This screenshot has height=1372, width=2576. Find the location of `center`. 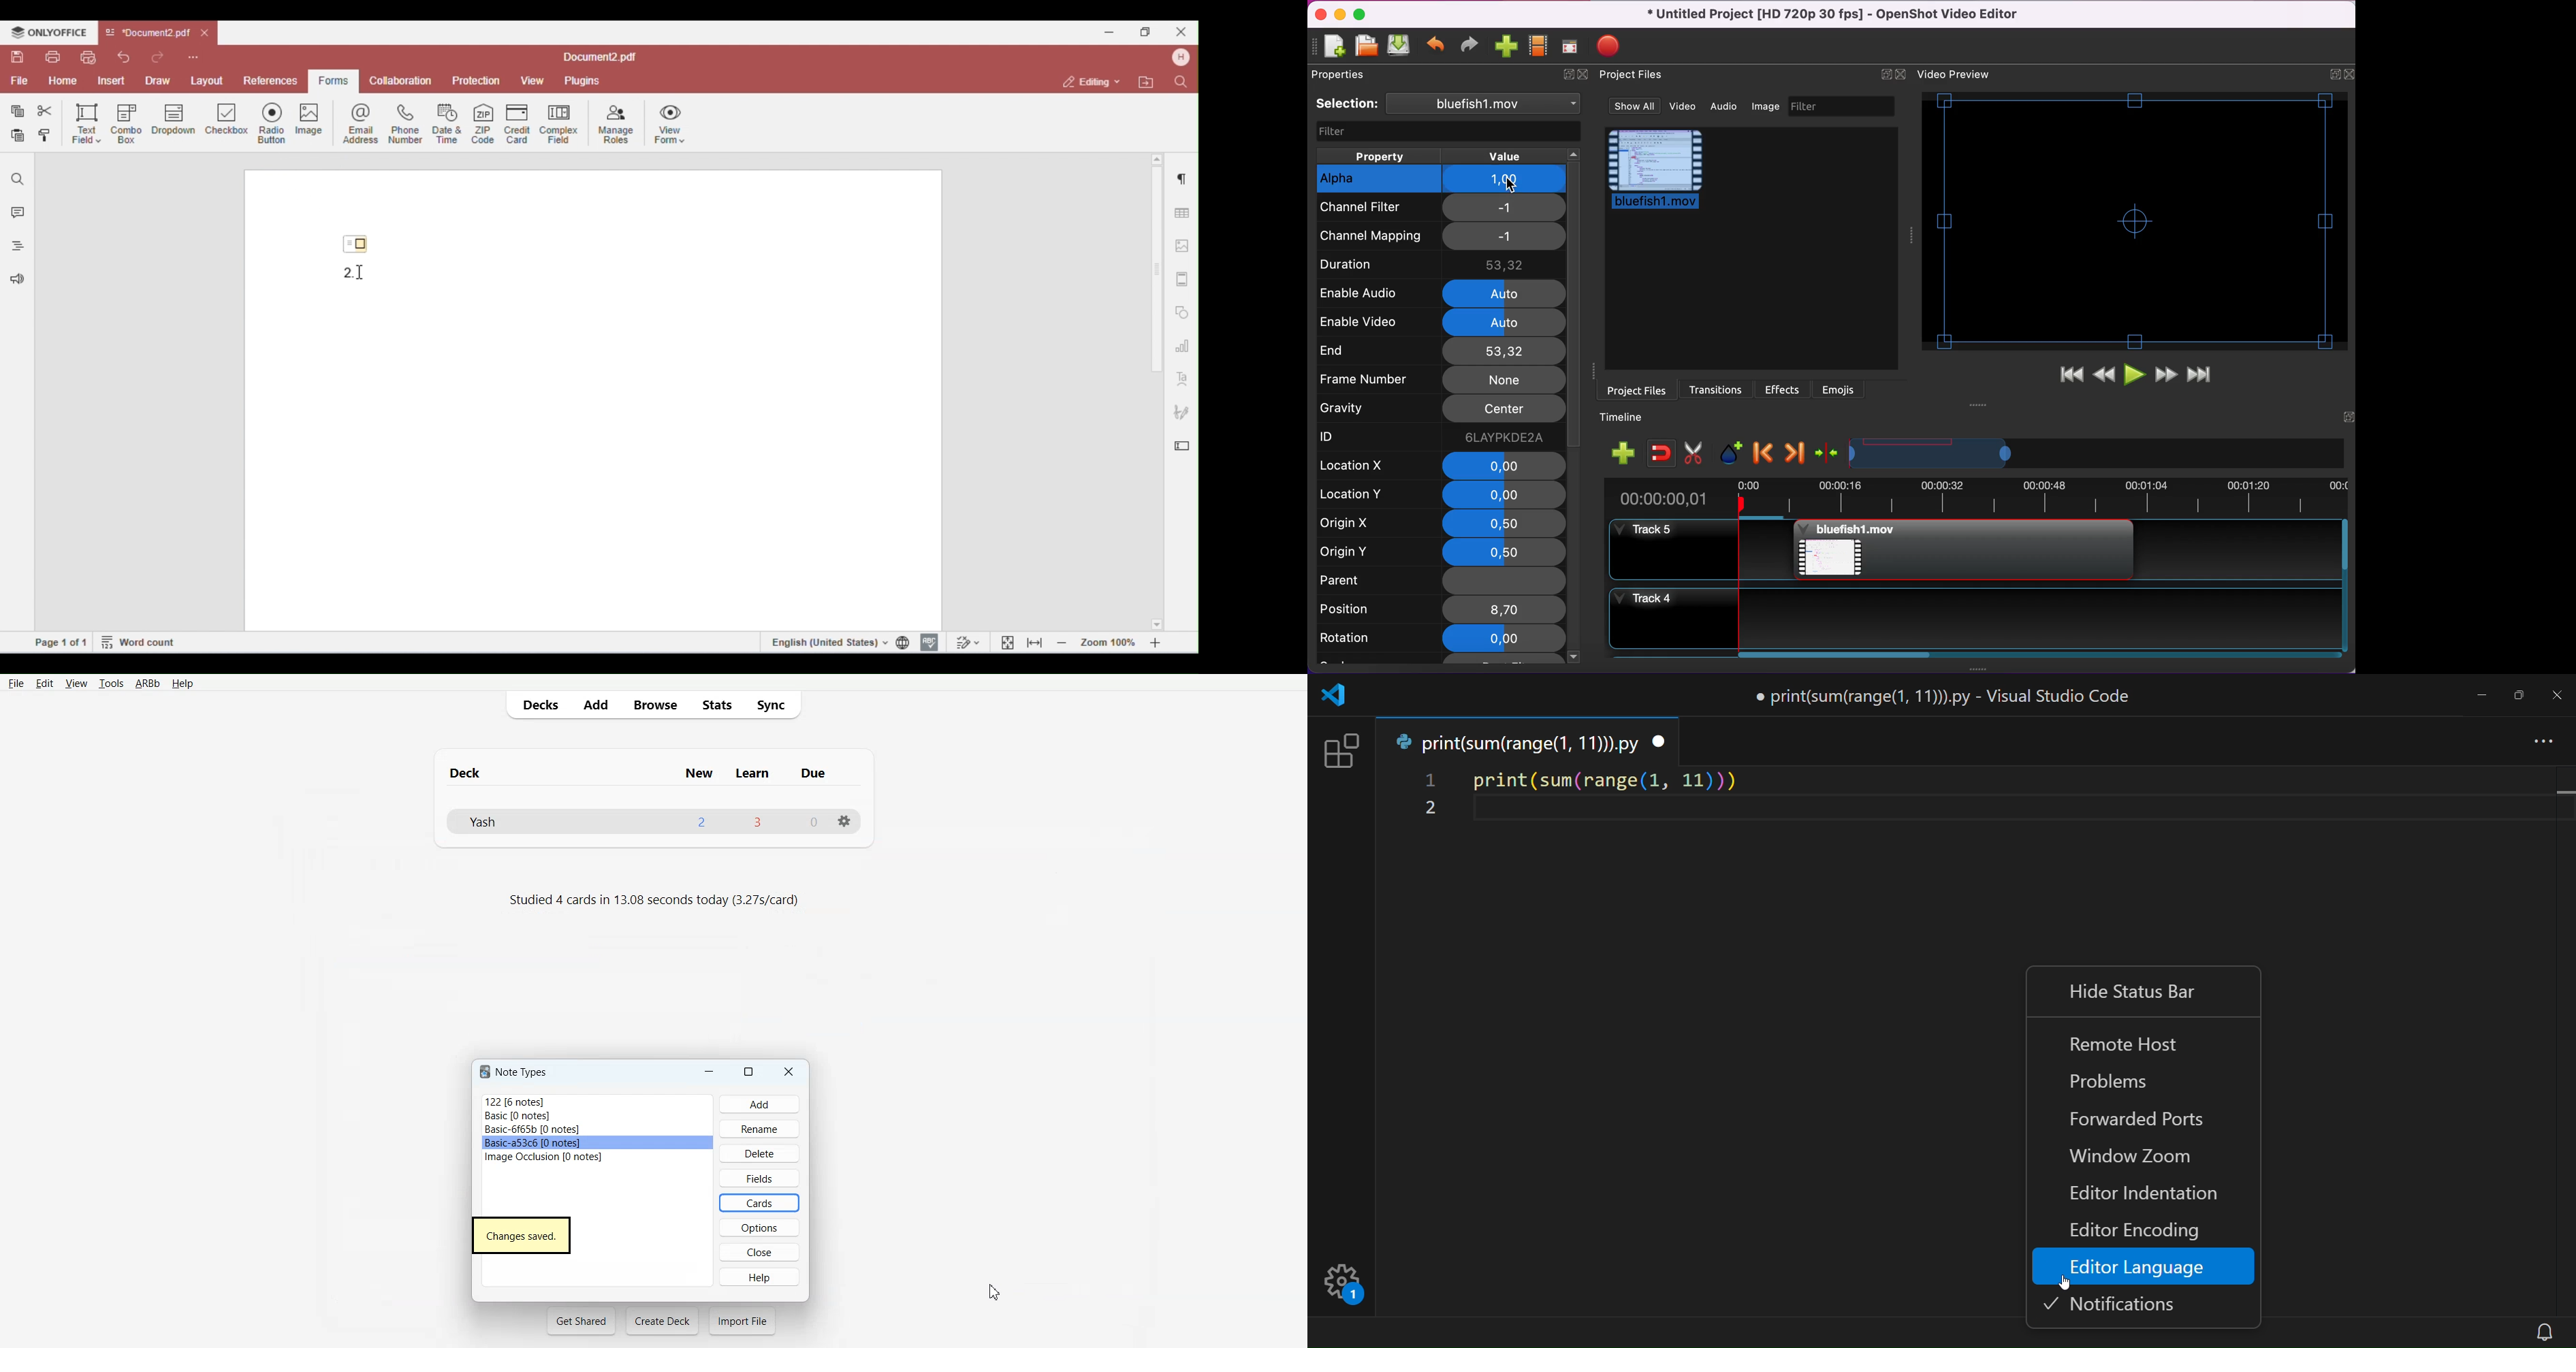

center is located at coordinates (1502, 410).